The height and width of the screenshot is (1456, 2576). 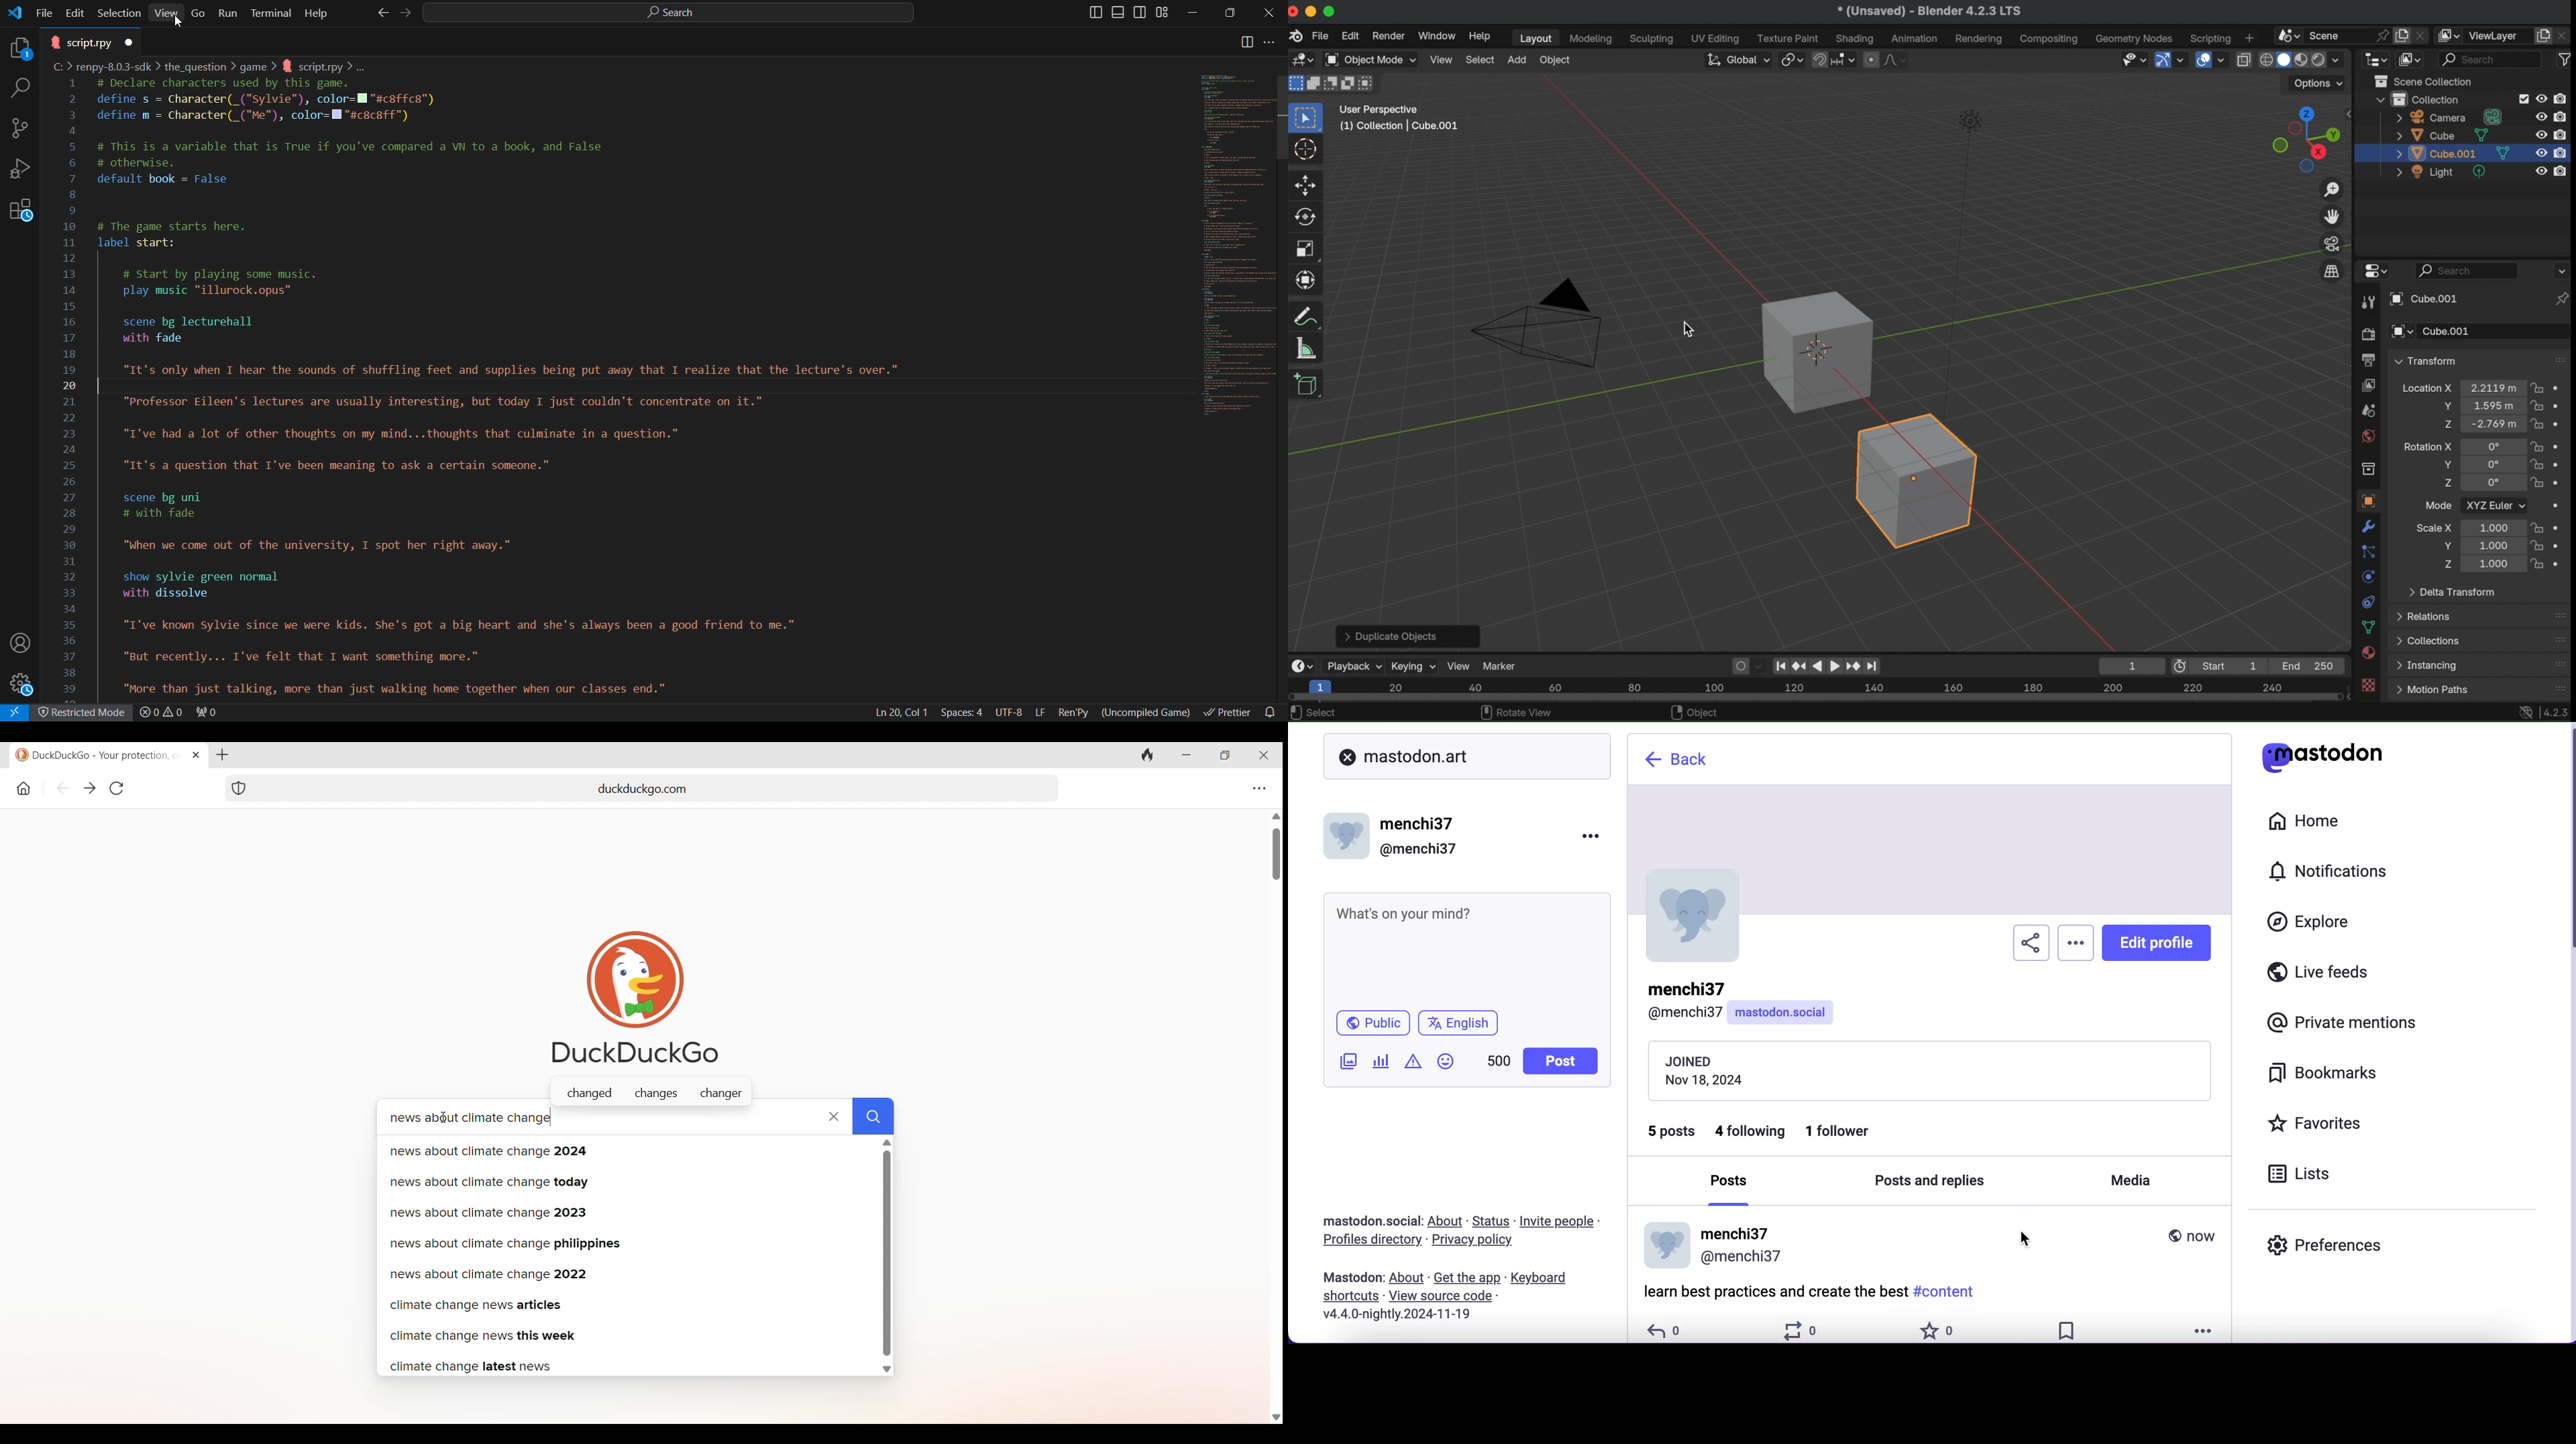 What do you see at coordinates (1447, 1222) in the screenshot?
I see `about` at bounding box center [1447, 1222].